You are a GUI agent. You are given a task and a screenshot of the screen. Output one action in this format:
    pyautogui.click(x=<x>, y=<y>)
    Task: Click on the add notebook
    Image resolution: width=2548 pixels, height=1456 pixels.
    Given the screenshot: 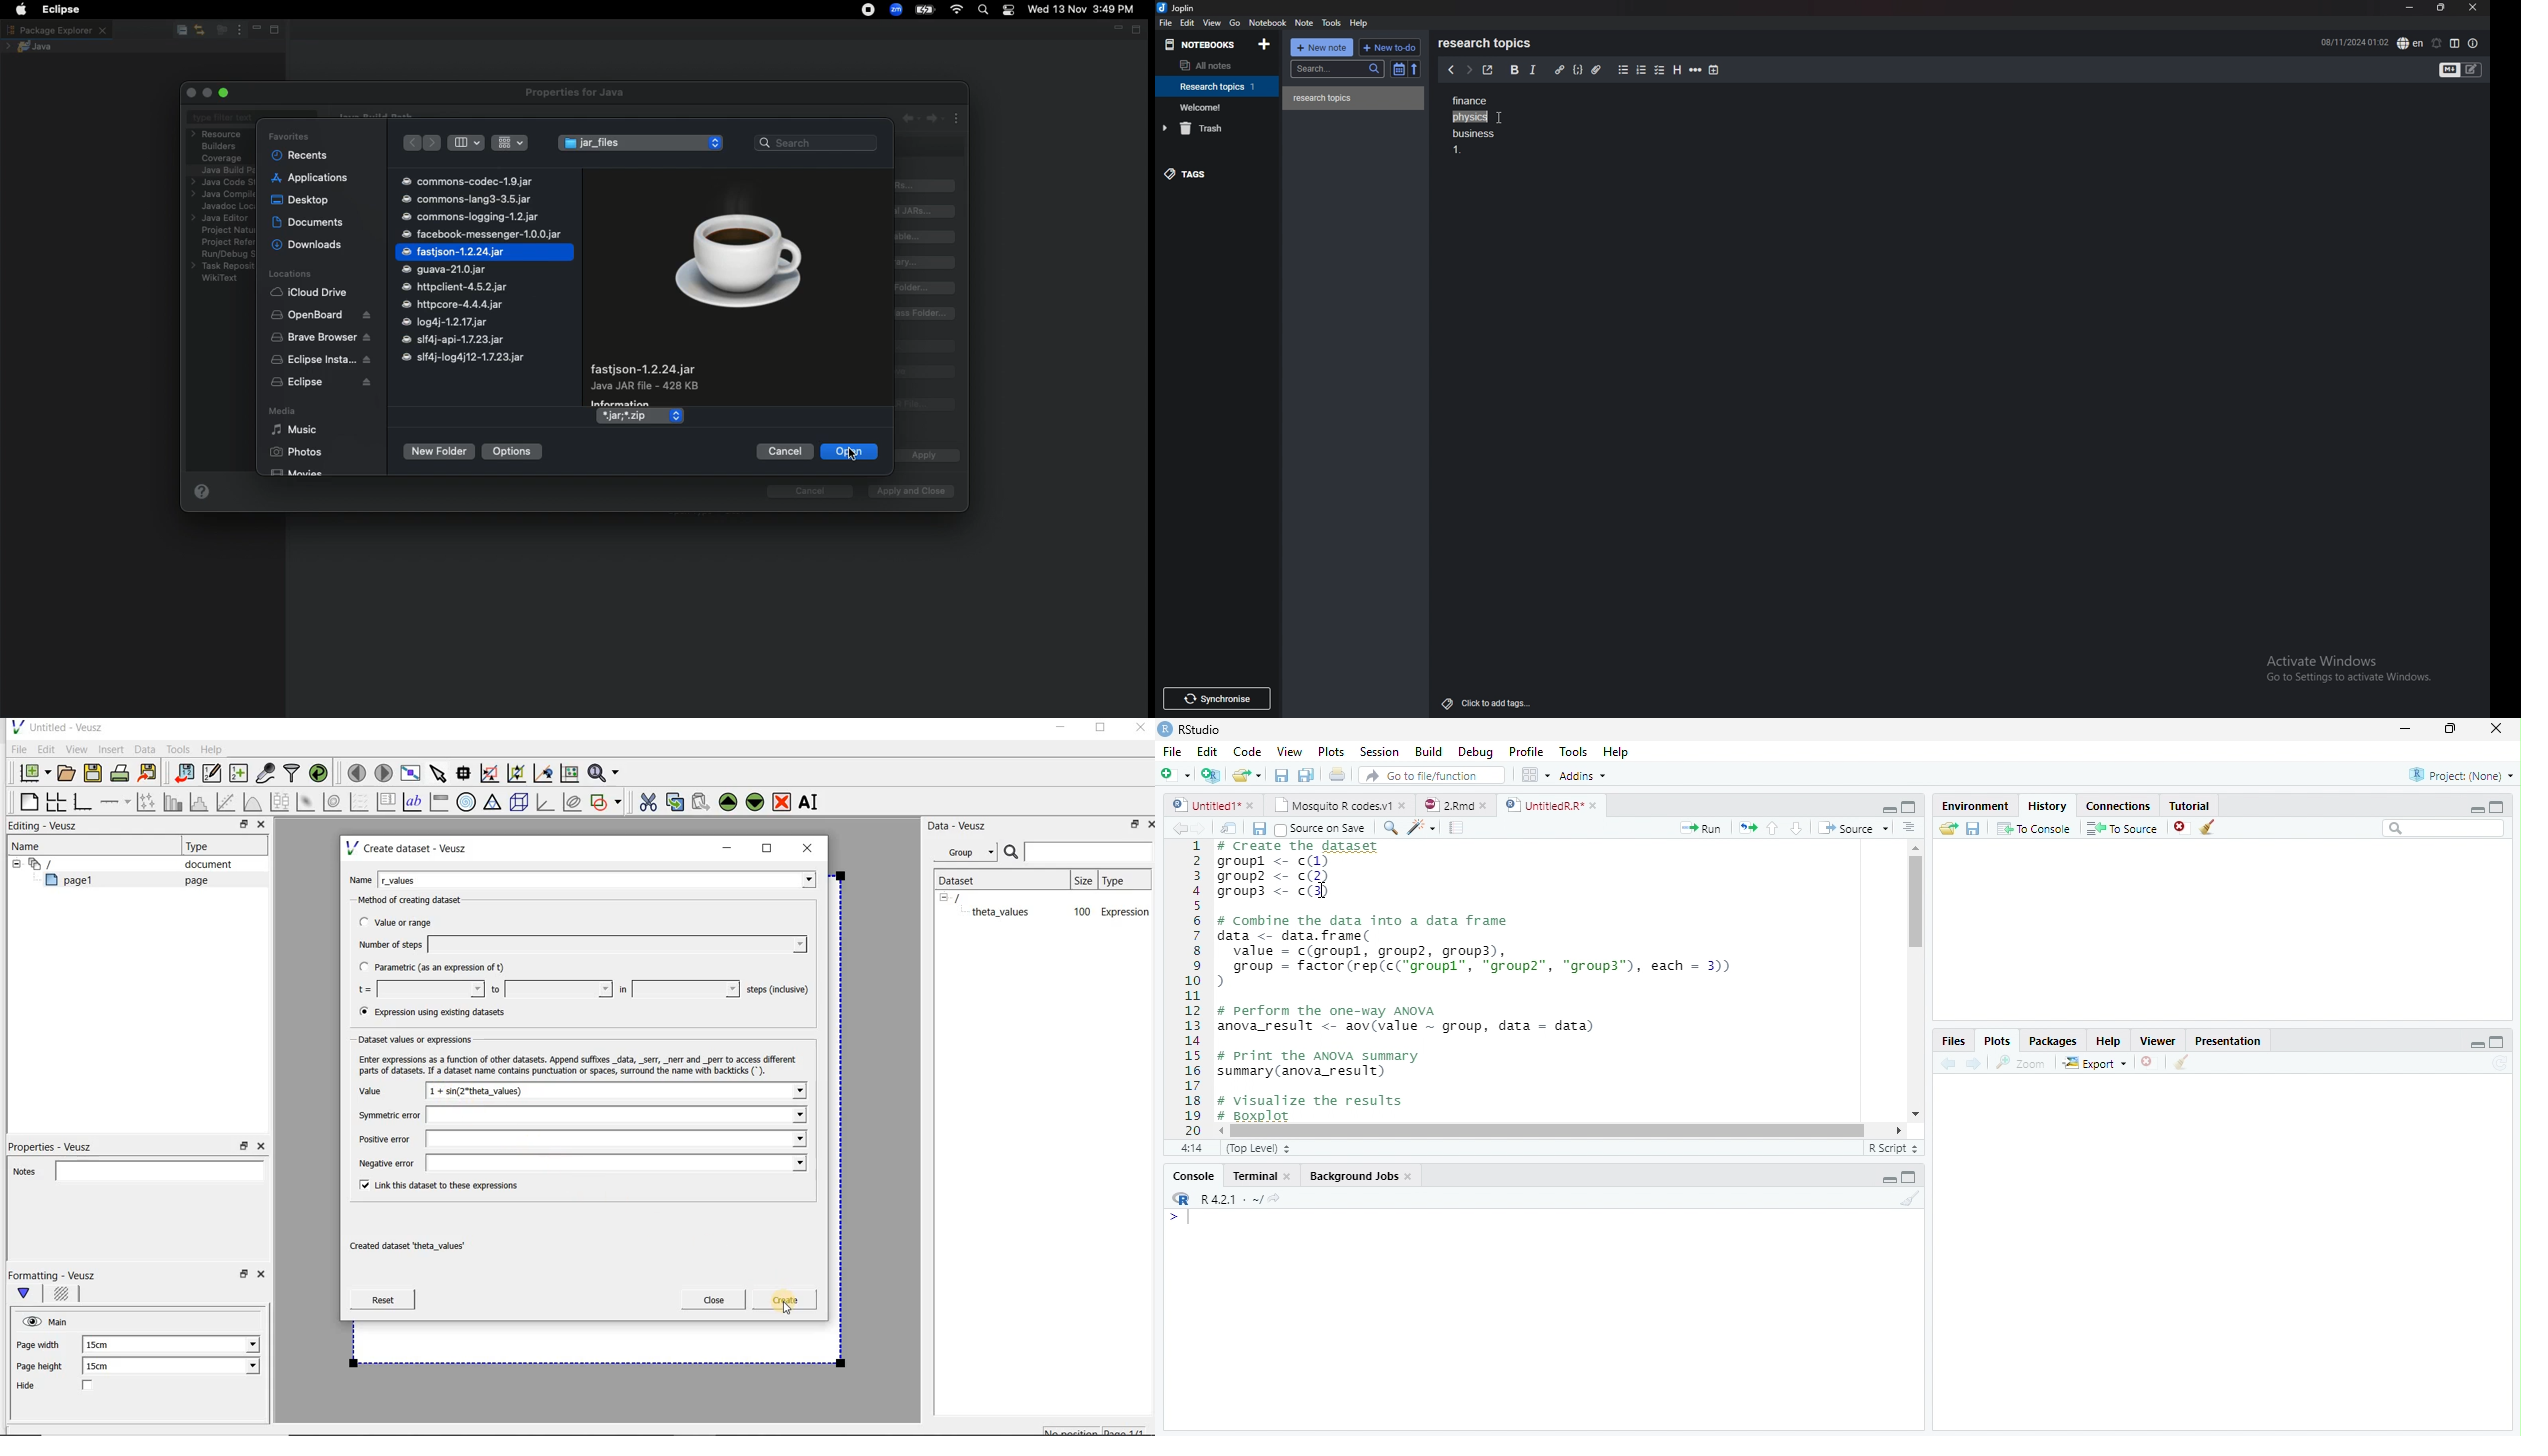 What is the action you would take?
    pyautogui.click(x=1264, y=44)
    